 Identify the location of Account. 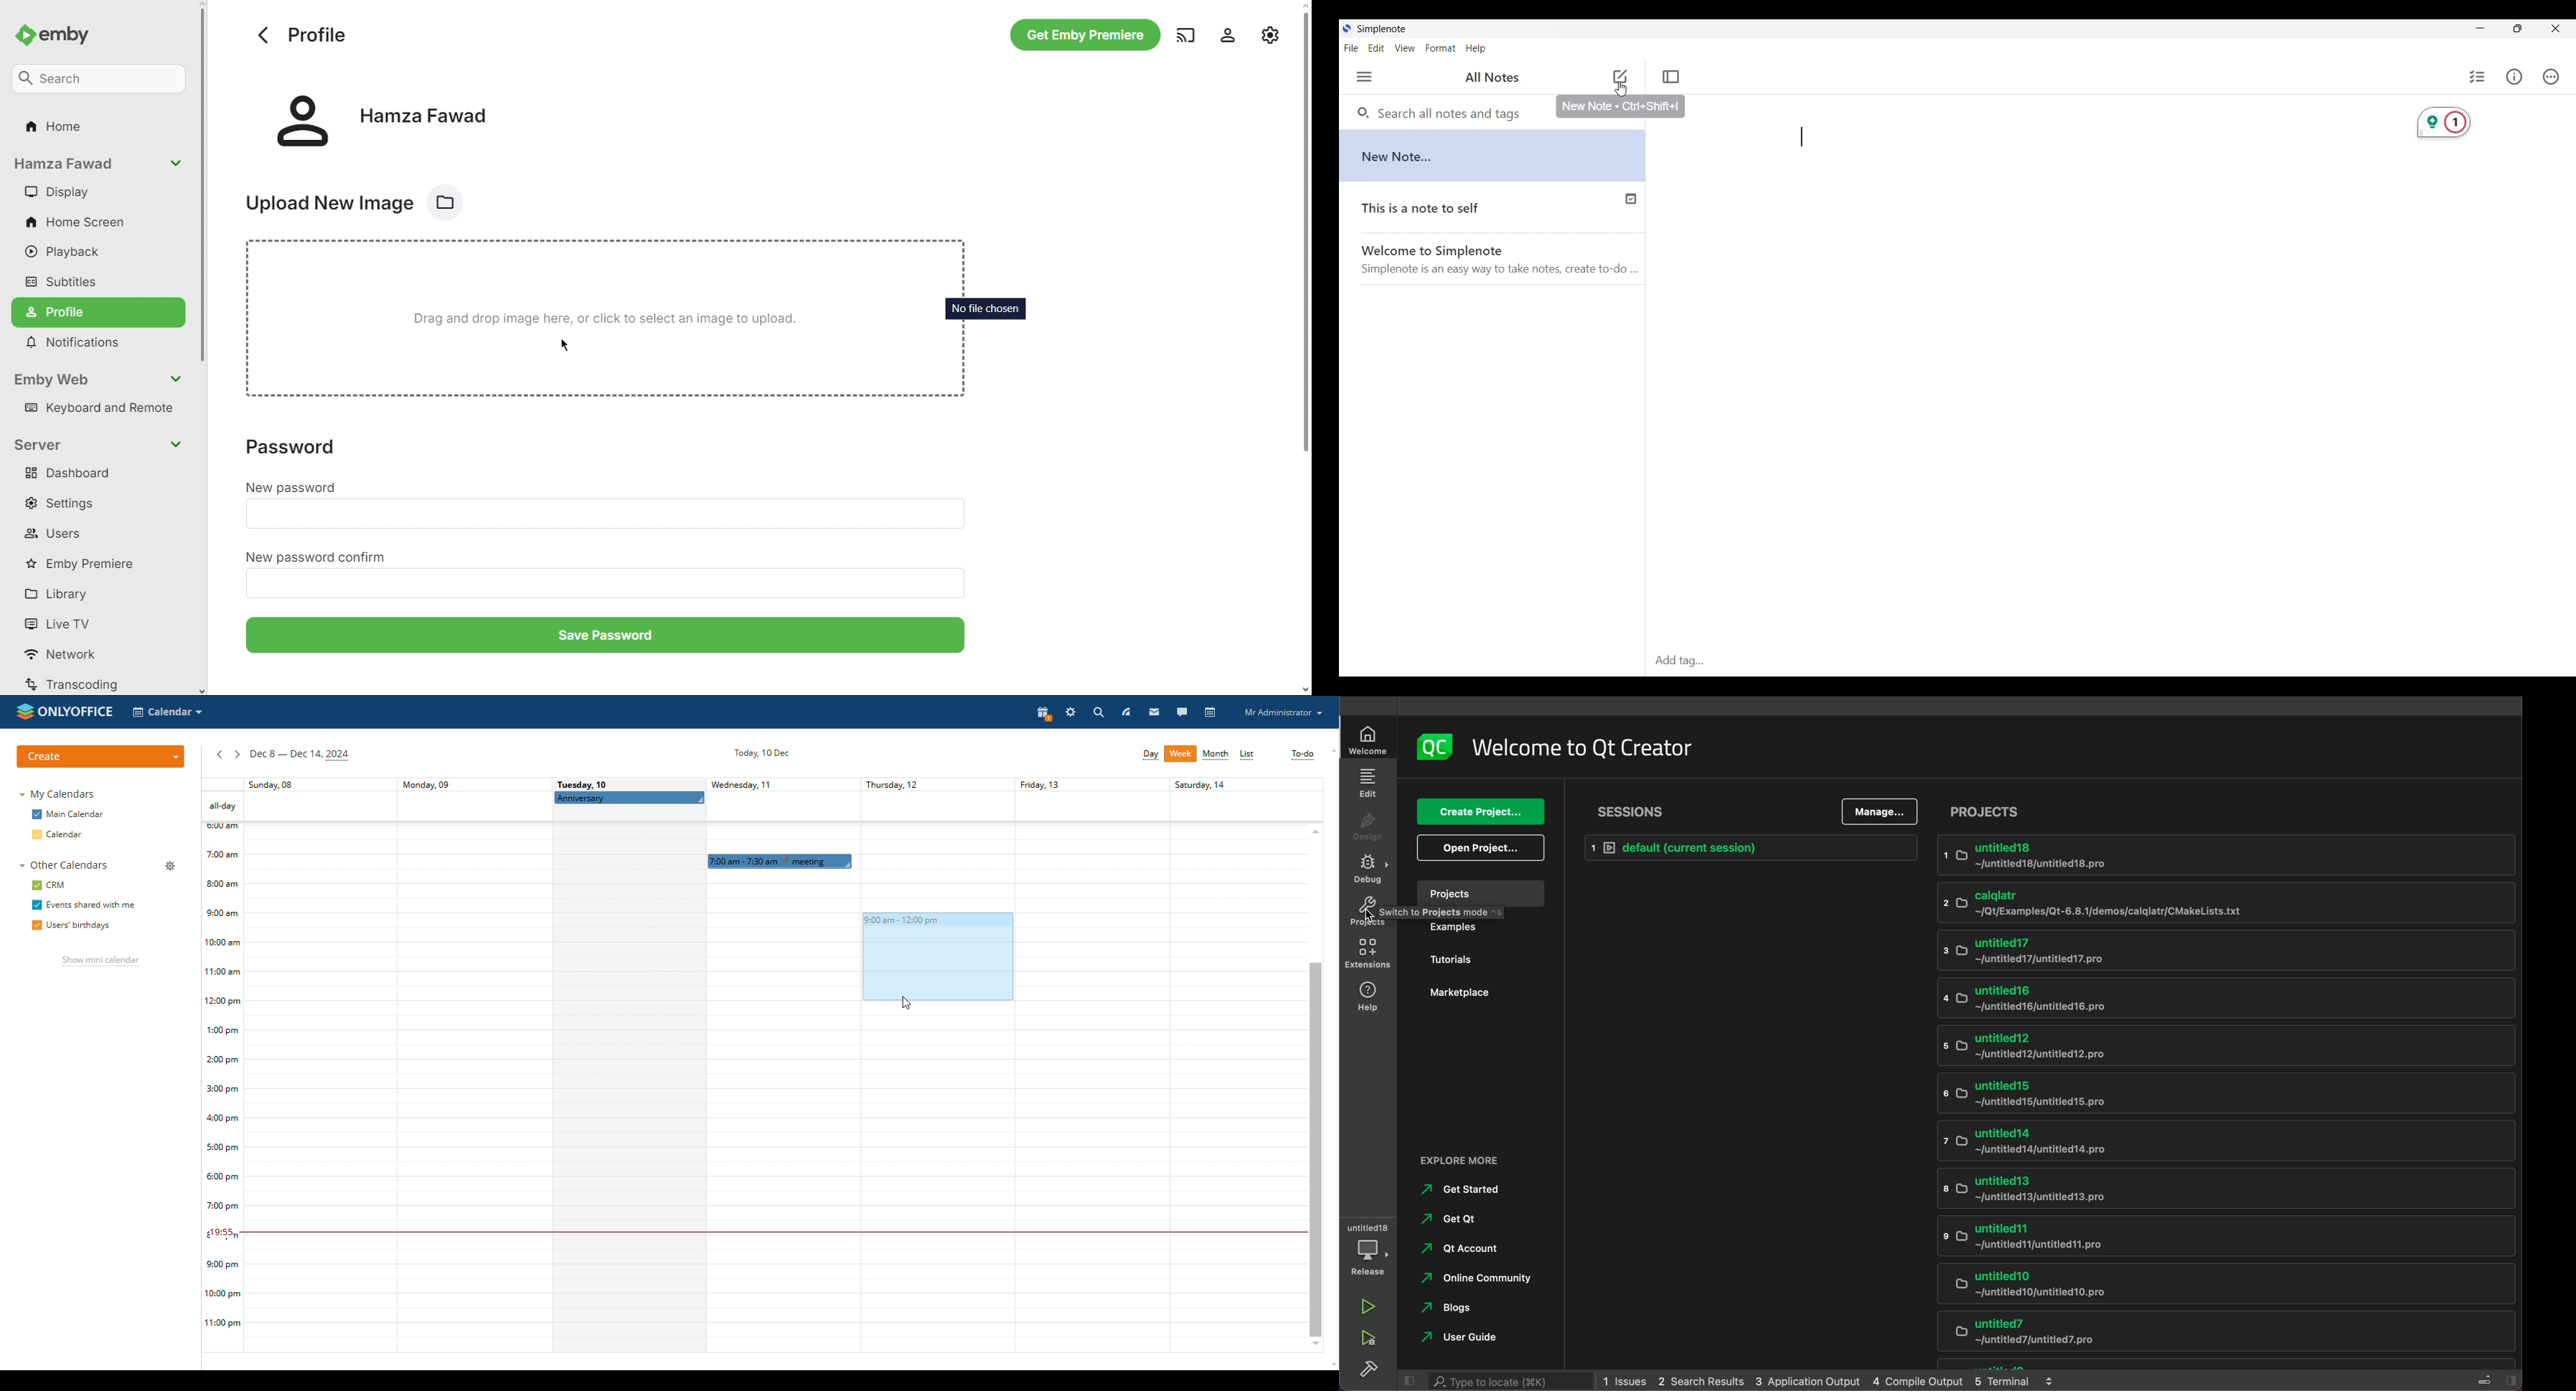
(1223, 34).